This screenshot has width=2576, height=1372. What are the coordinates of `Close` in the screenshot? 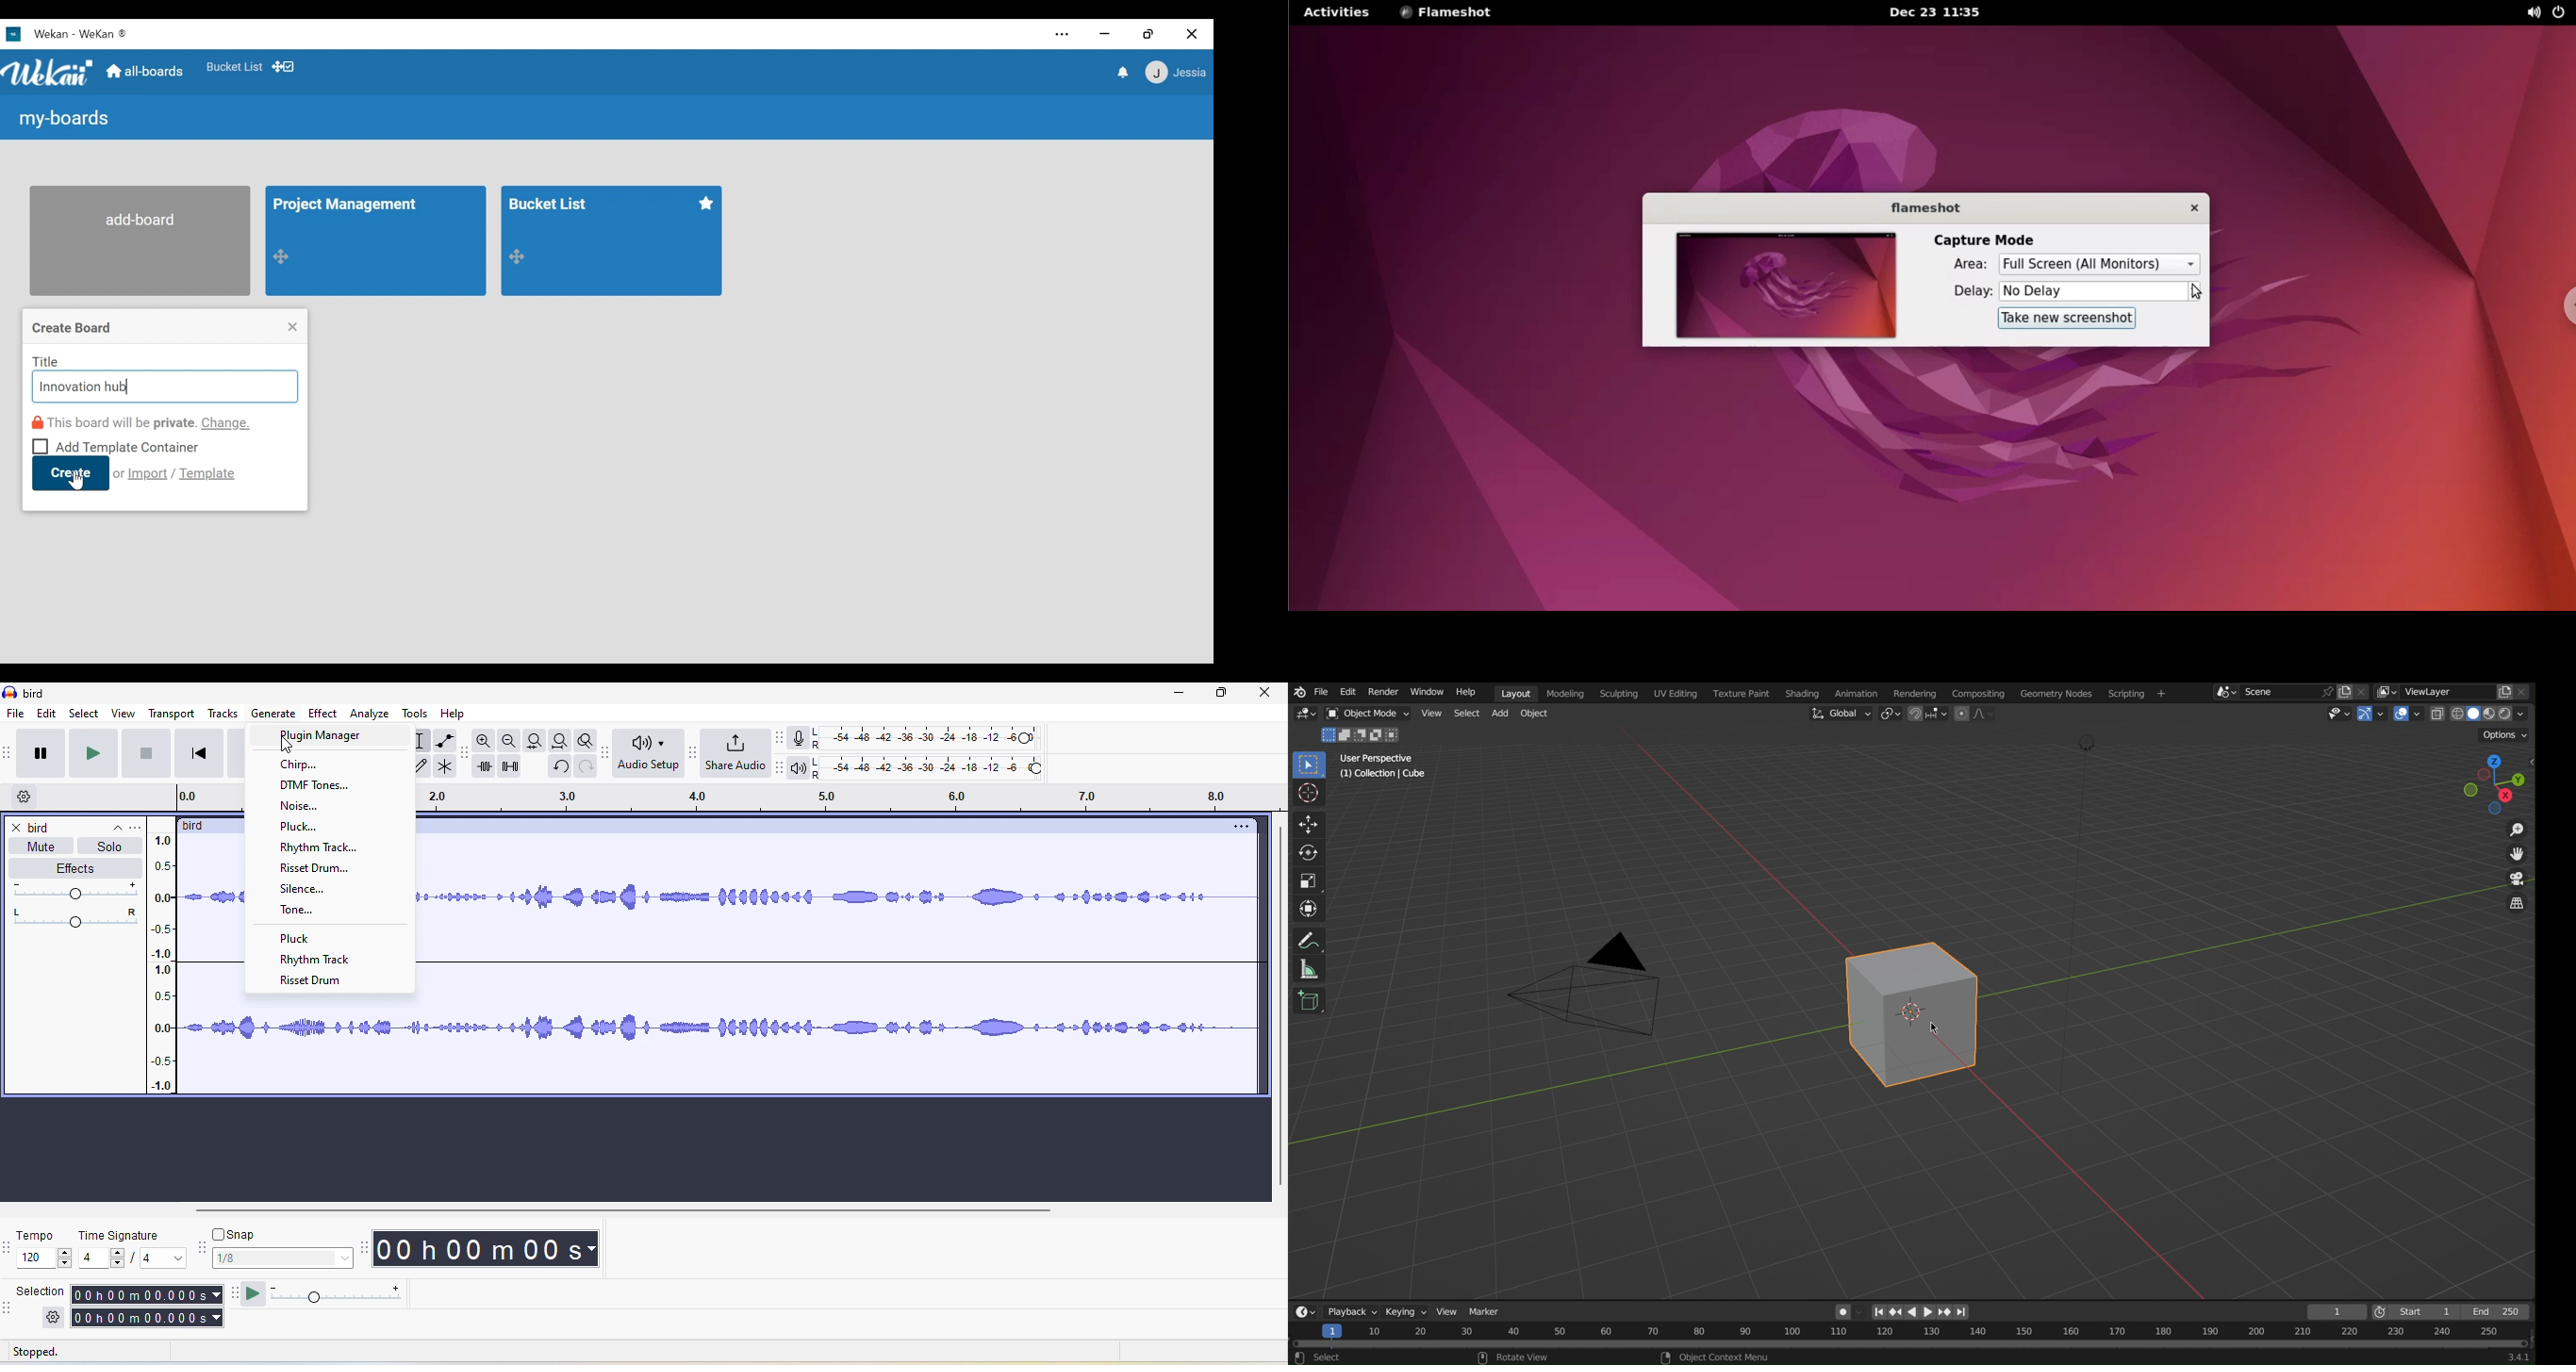 It's located at (1191, 33).